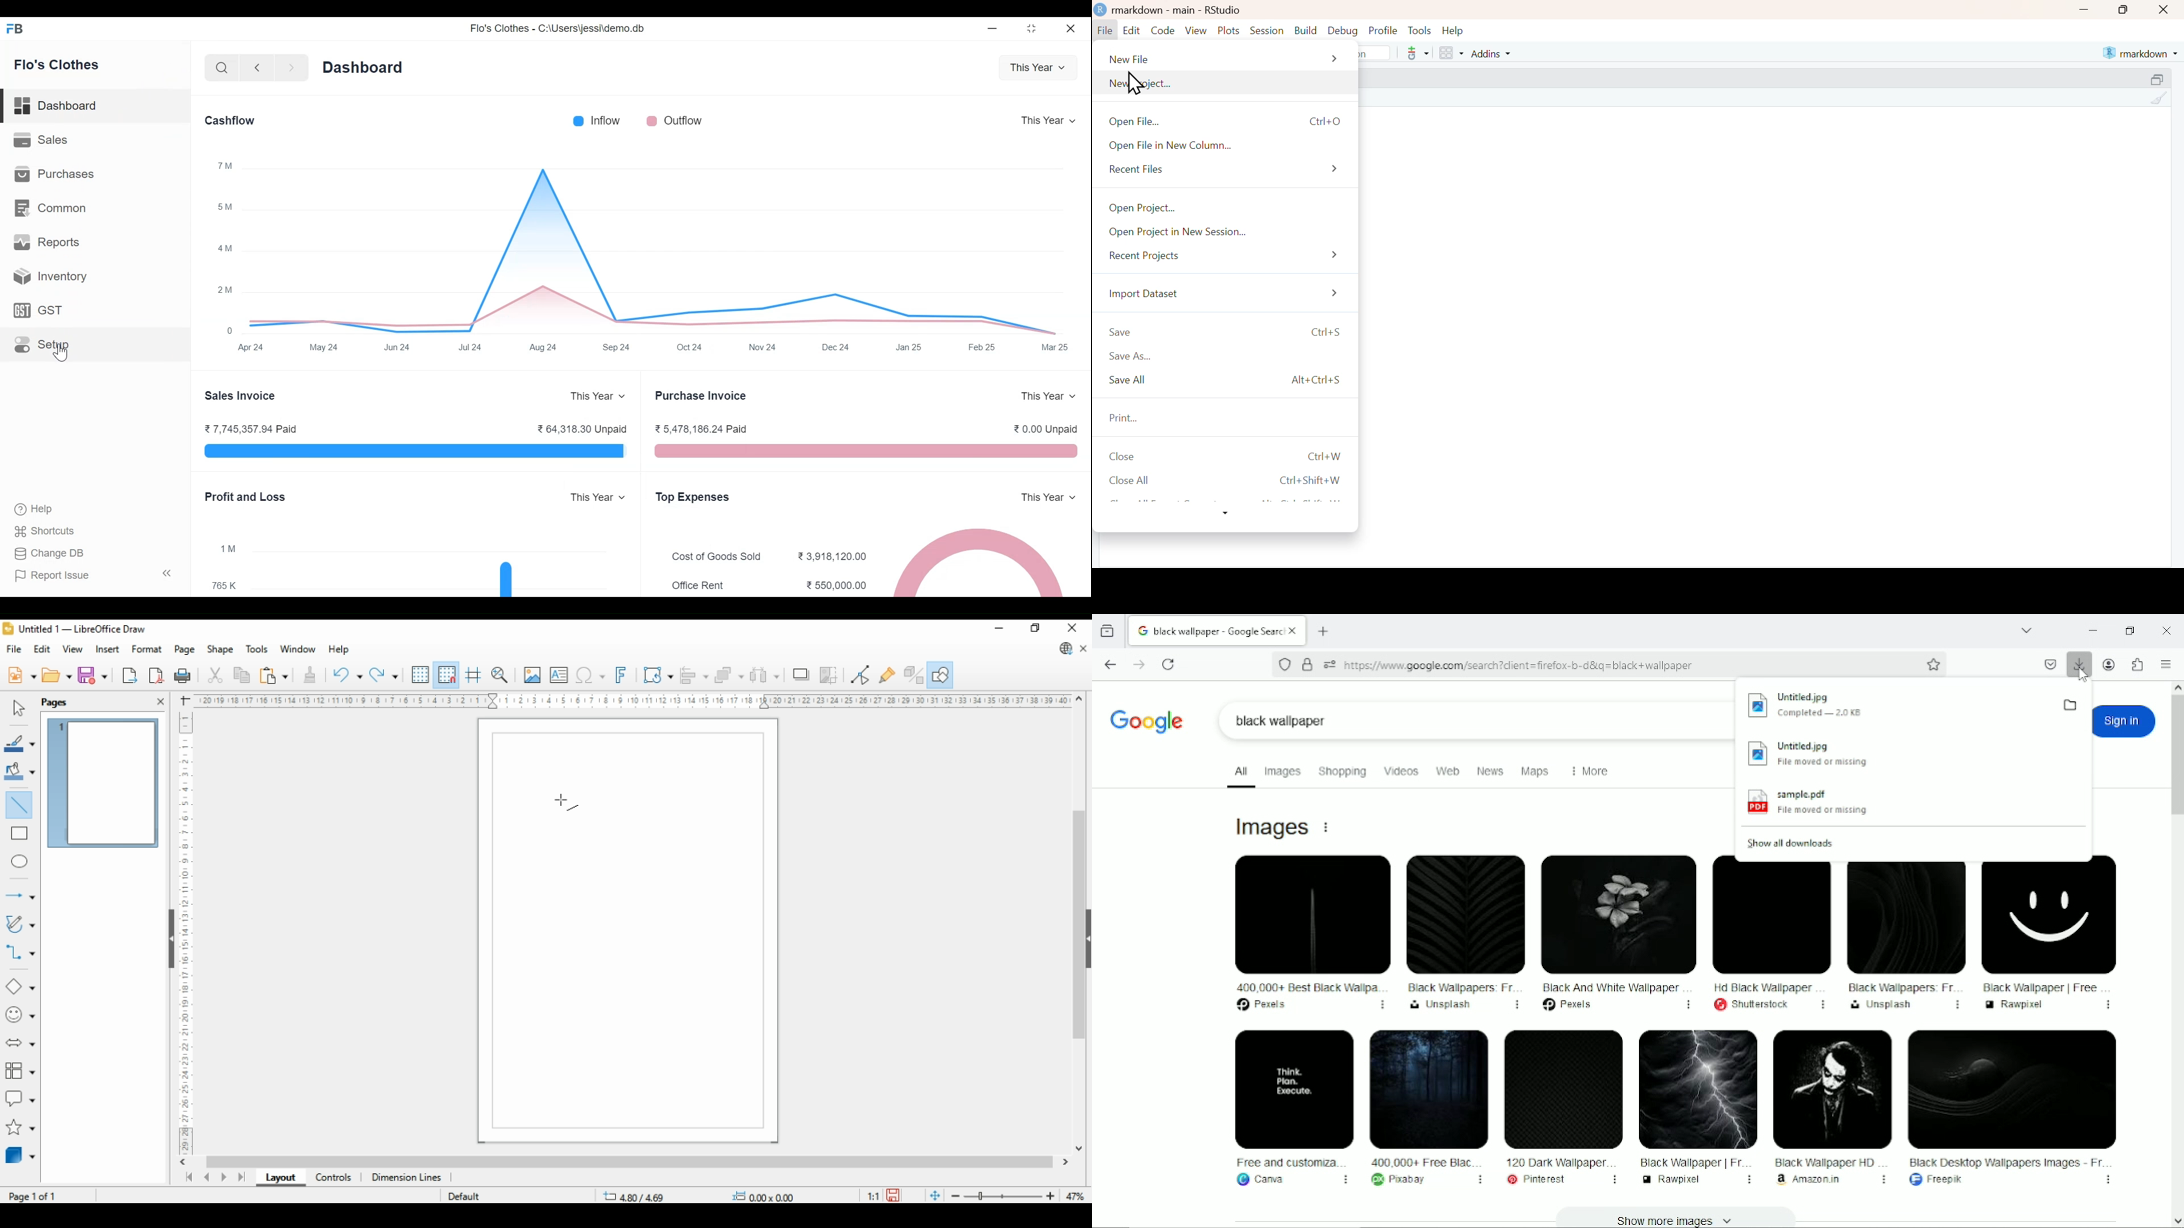 This screenshot has width=2184, height=1232. What do you see at coordinates (20, 675) in the screenshot?
I see `new` at bounding box center [20, 675].